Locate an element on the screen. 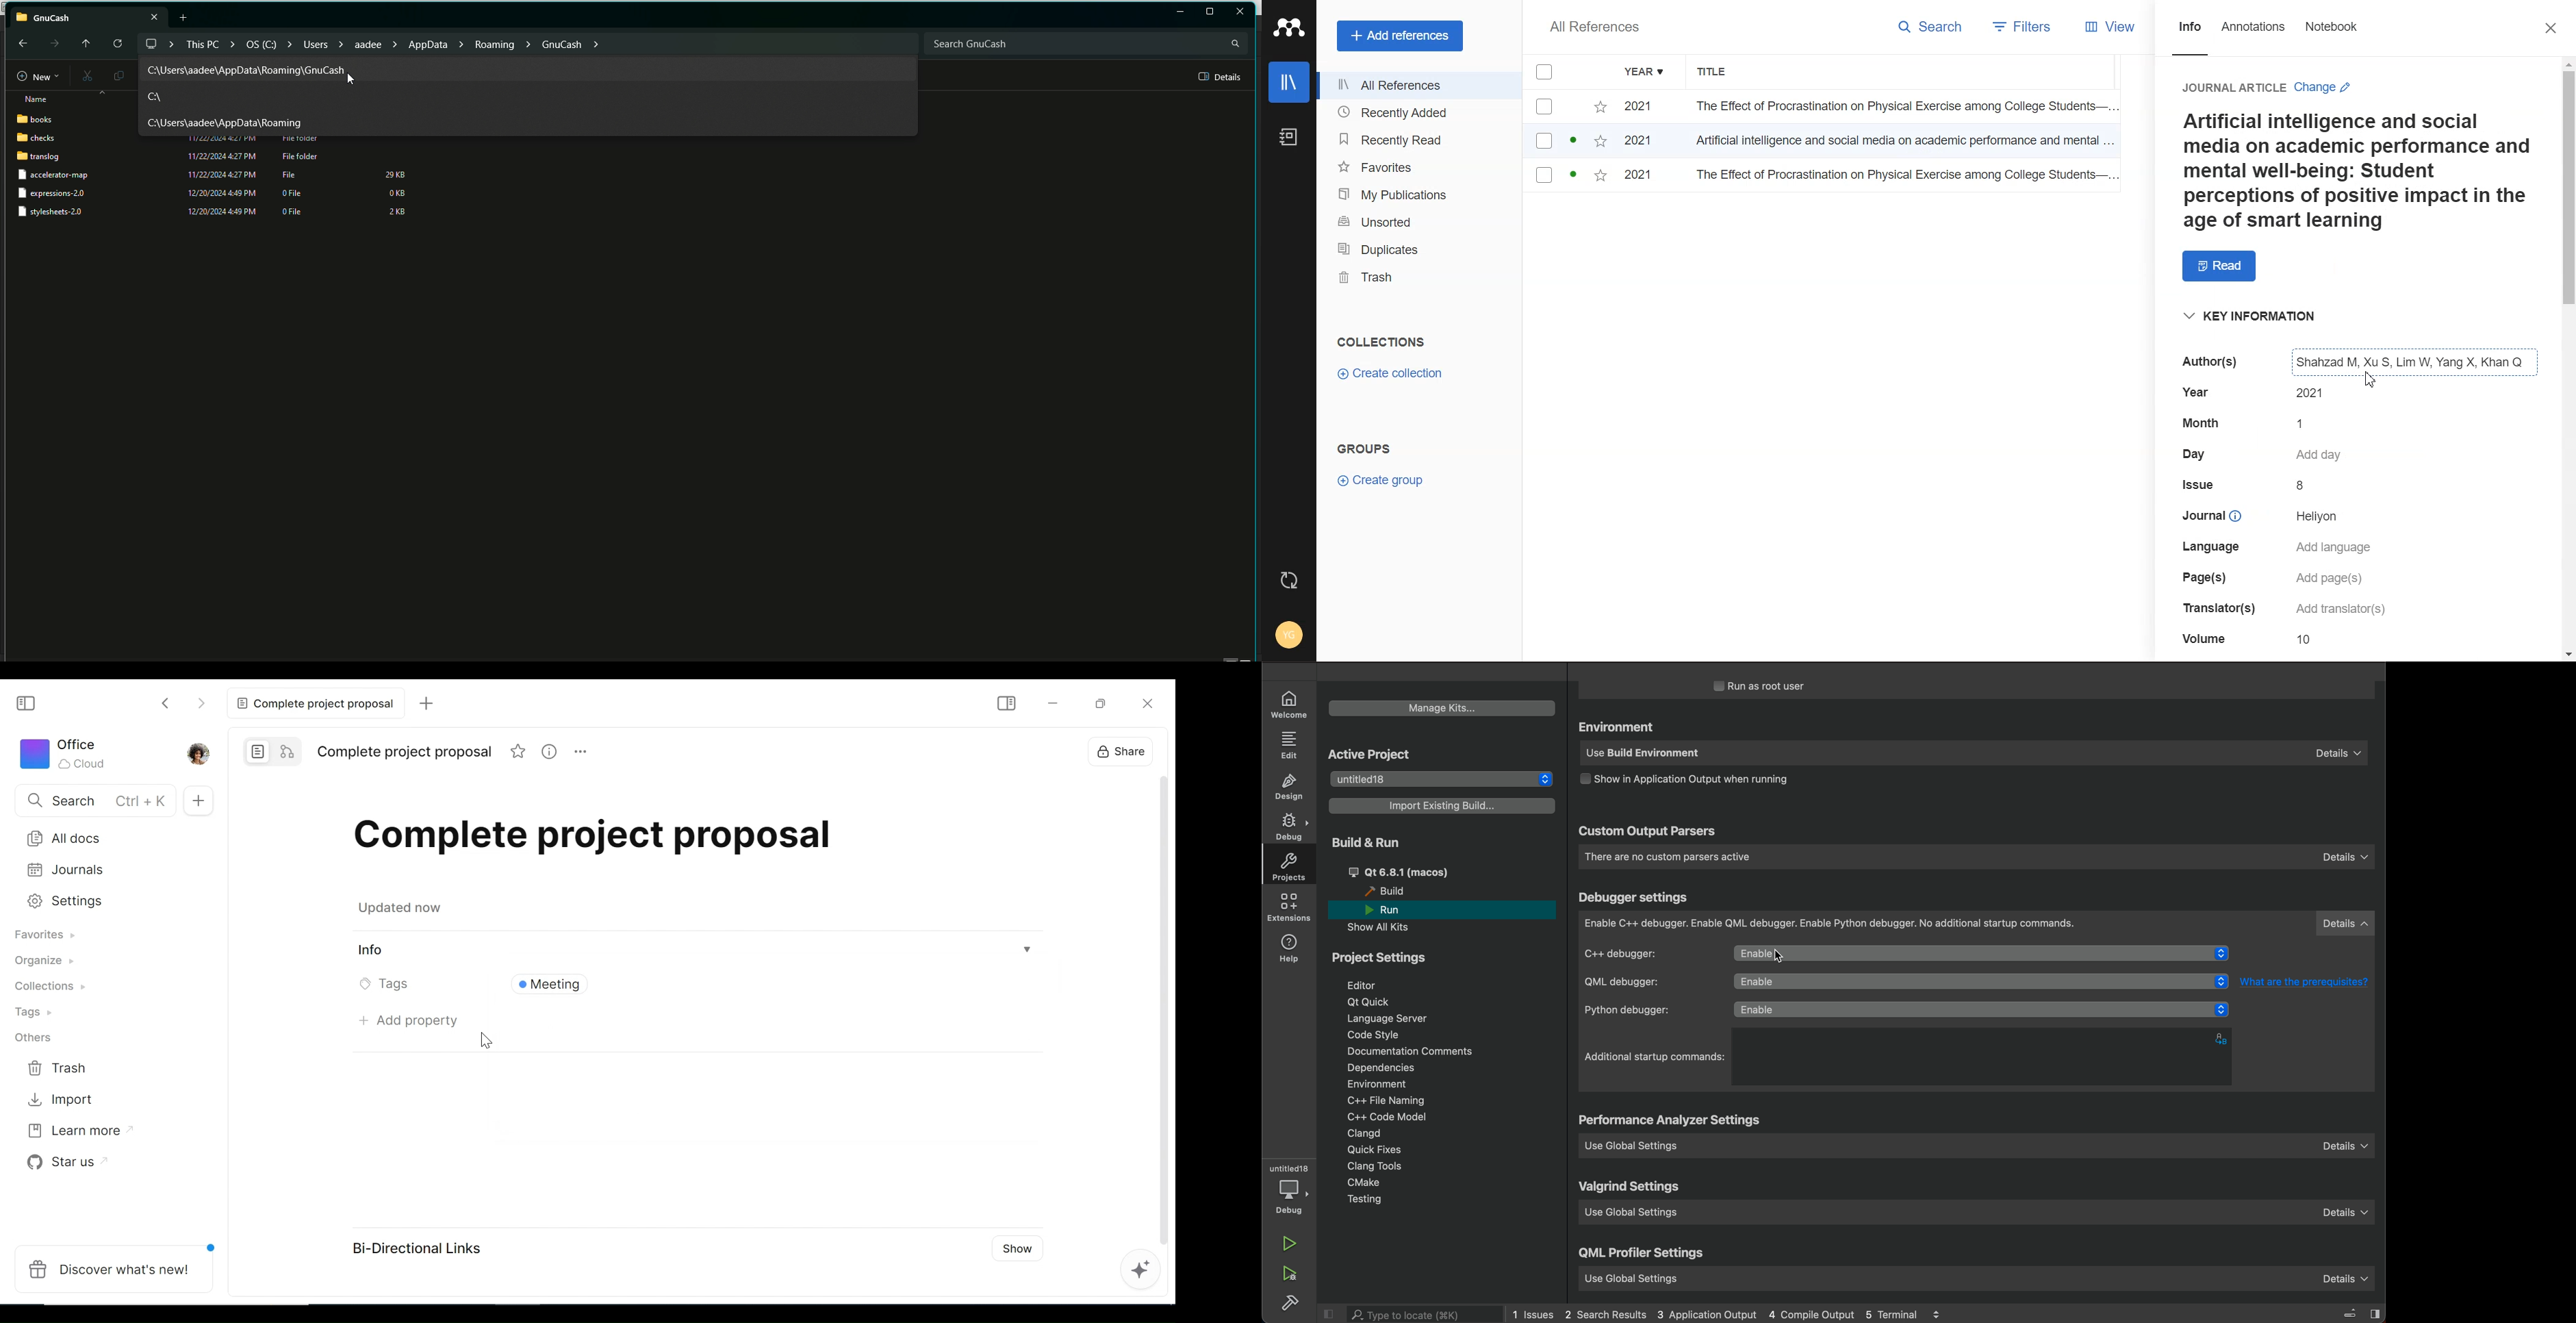 This screenshot has width=2576, height=1344. Favorites is located at coordinates (1418, 166).